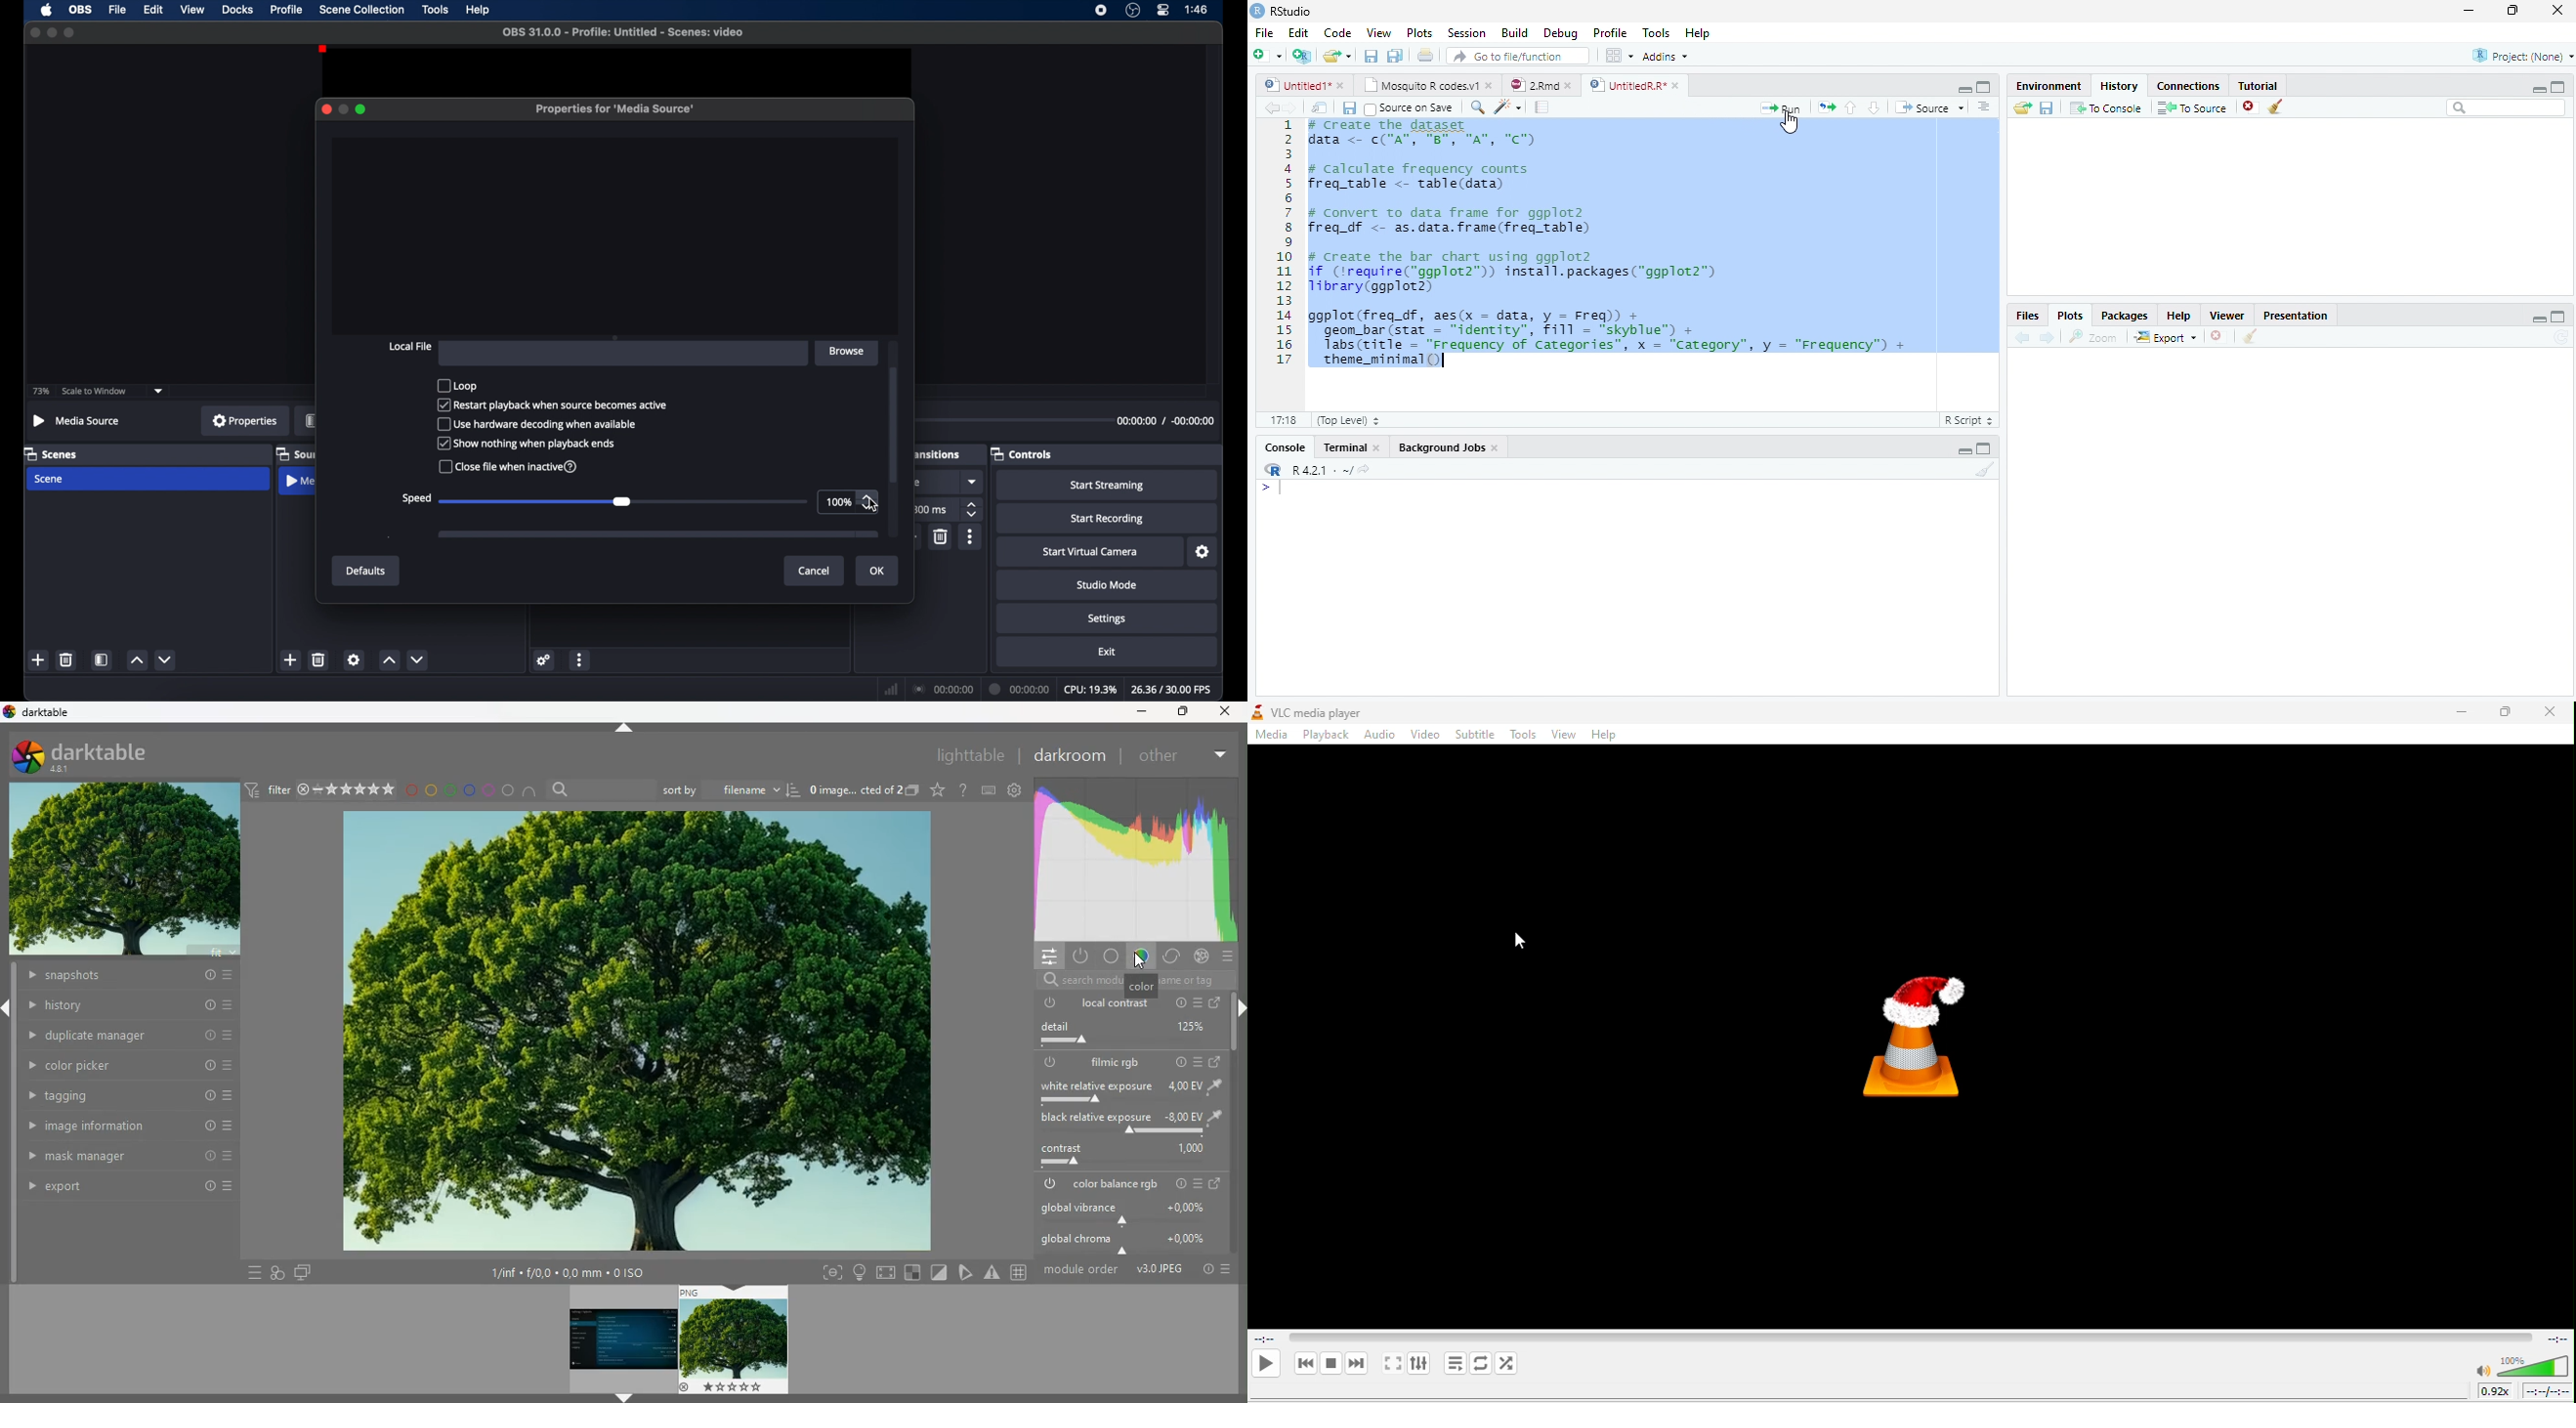  I want to click on image, so click(125, 871).